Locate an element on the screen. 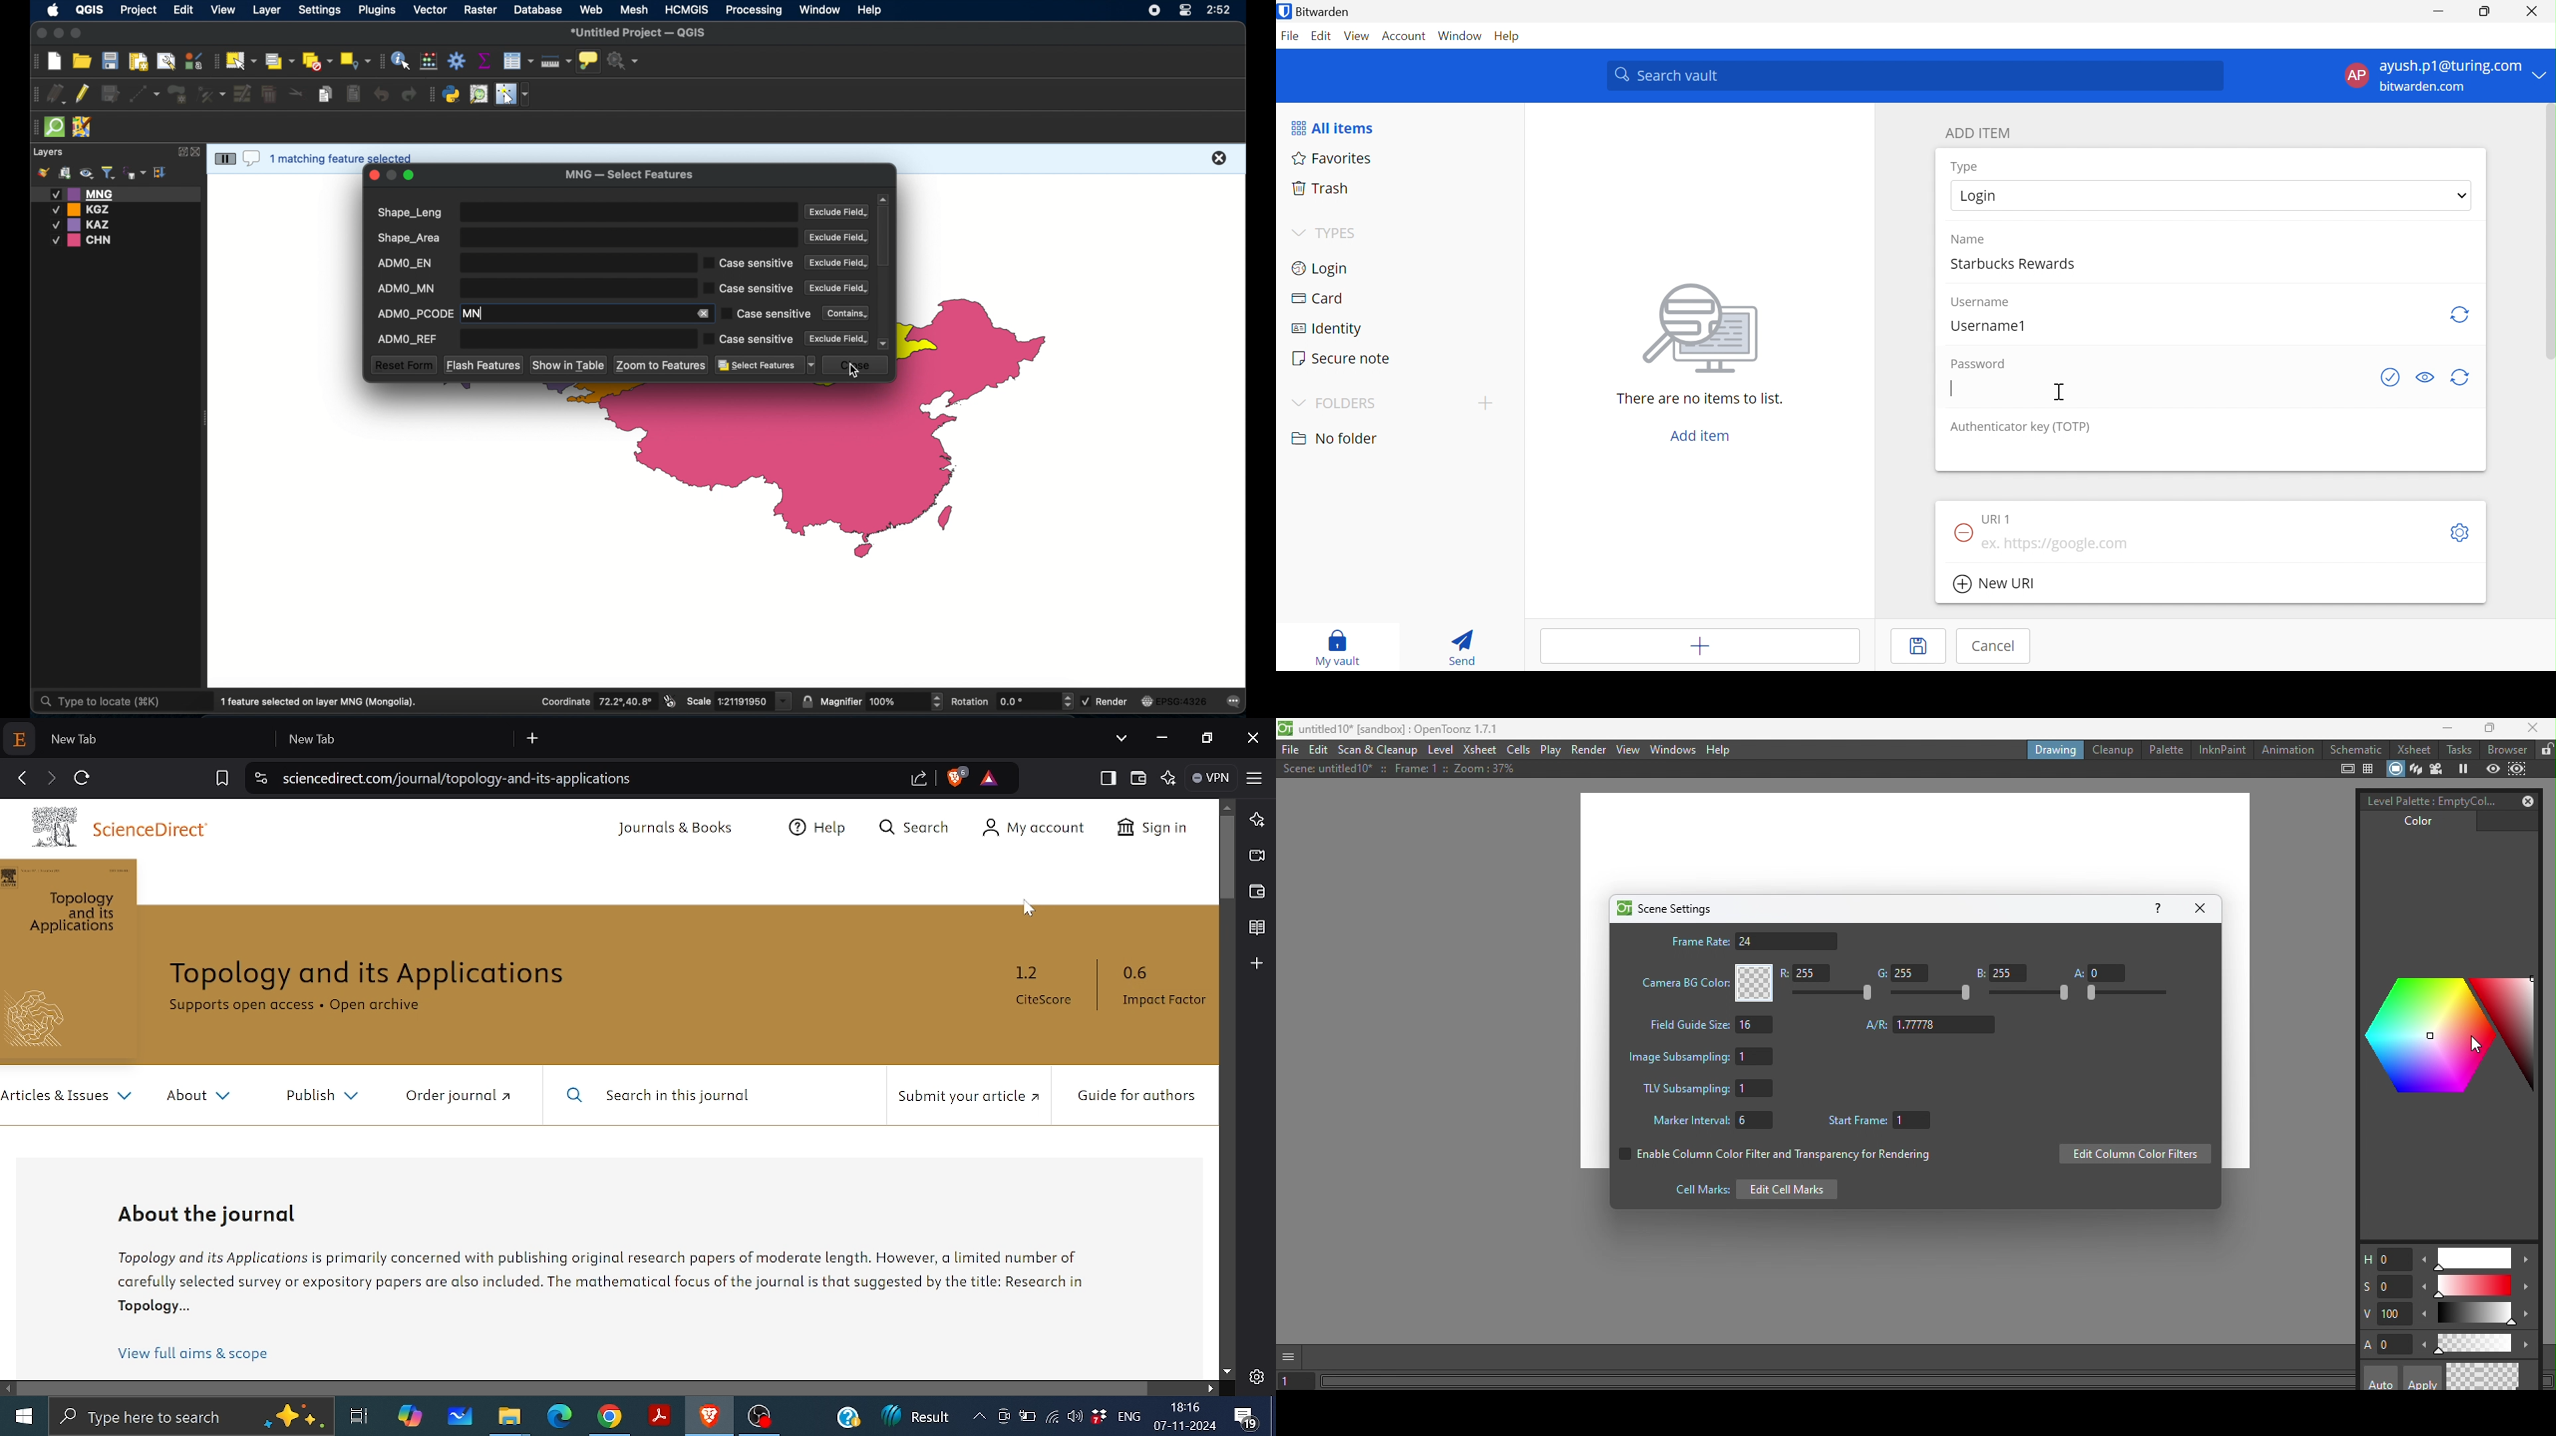 The width and height of the screenshot is (2576, 1456). layers is located at coordinates (49, 152).